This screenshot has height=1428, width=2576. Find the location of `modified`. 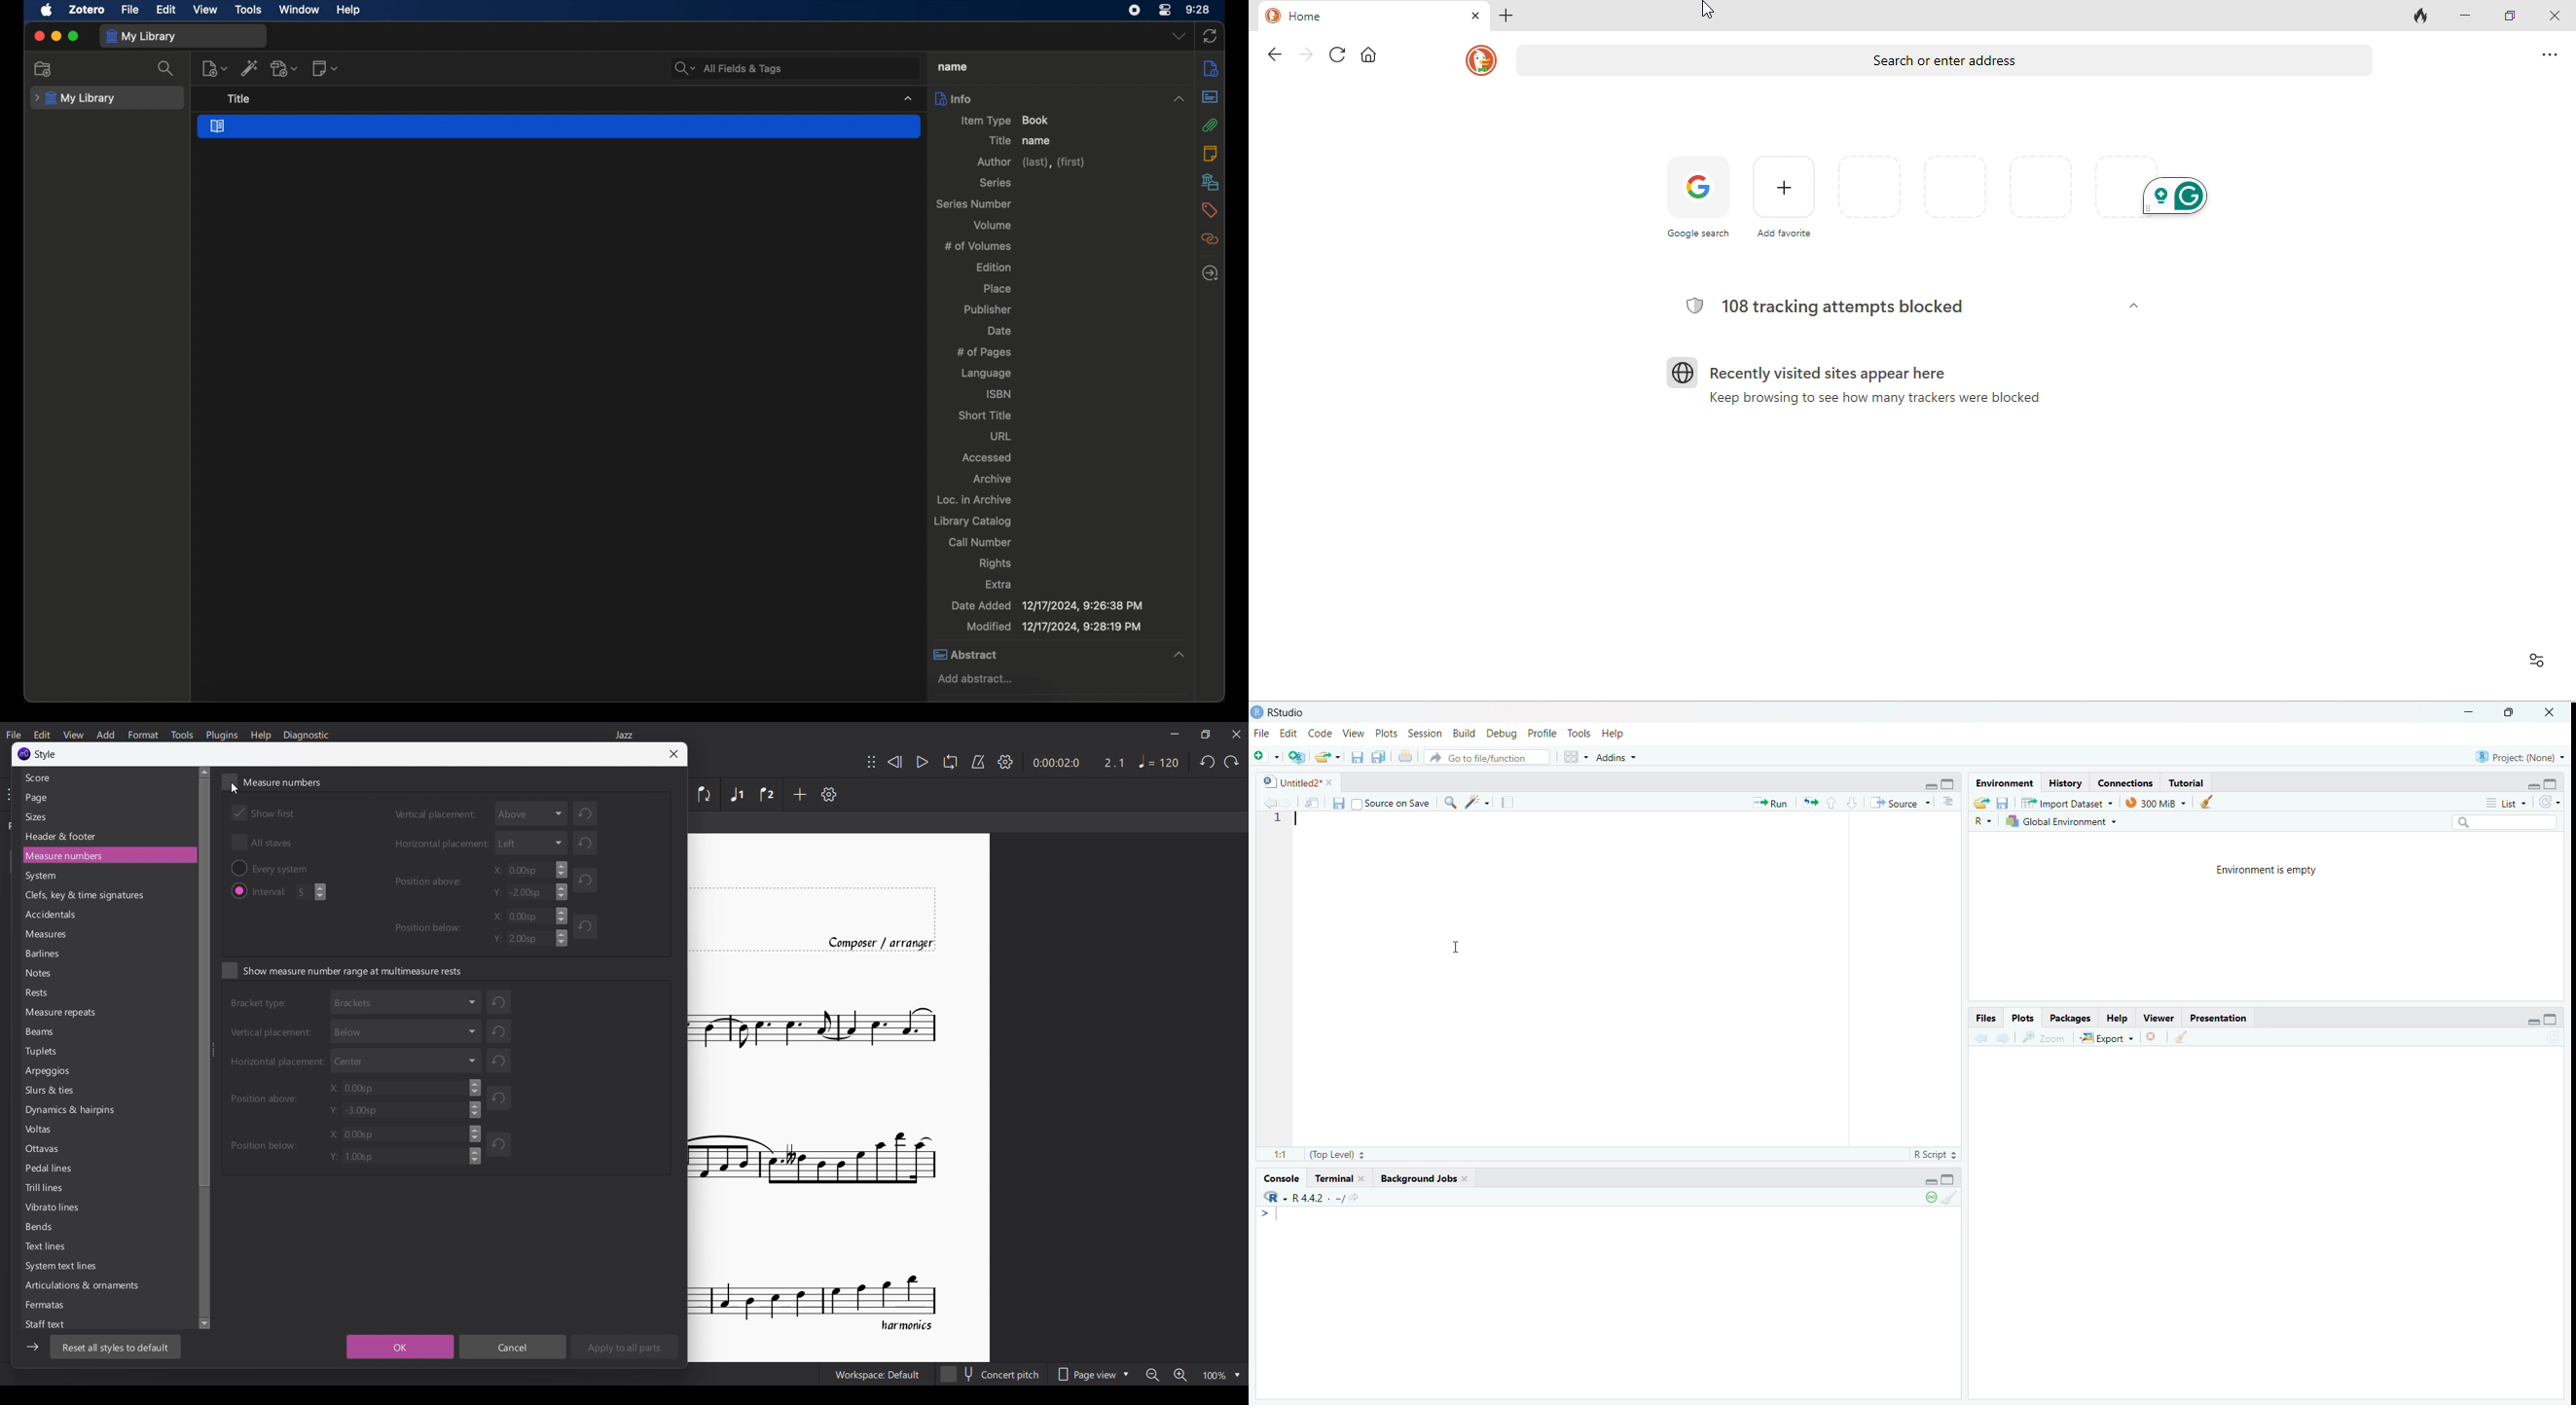

modified is located at coordinates (1055, 626).